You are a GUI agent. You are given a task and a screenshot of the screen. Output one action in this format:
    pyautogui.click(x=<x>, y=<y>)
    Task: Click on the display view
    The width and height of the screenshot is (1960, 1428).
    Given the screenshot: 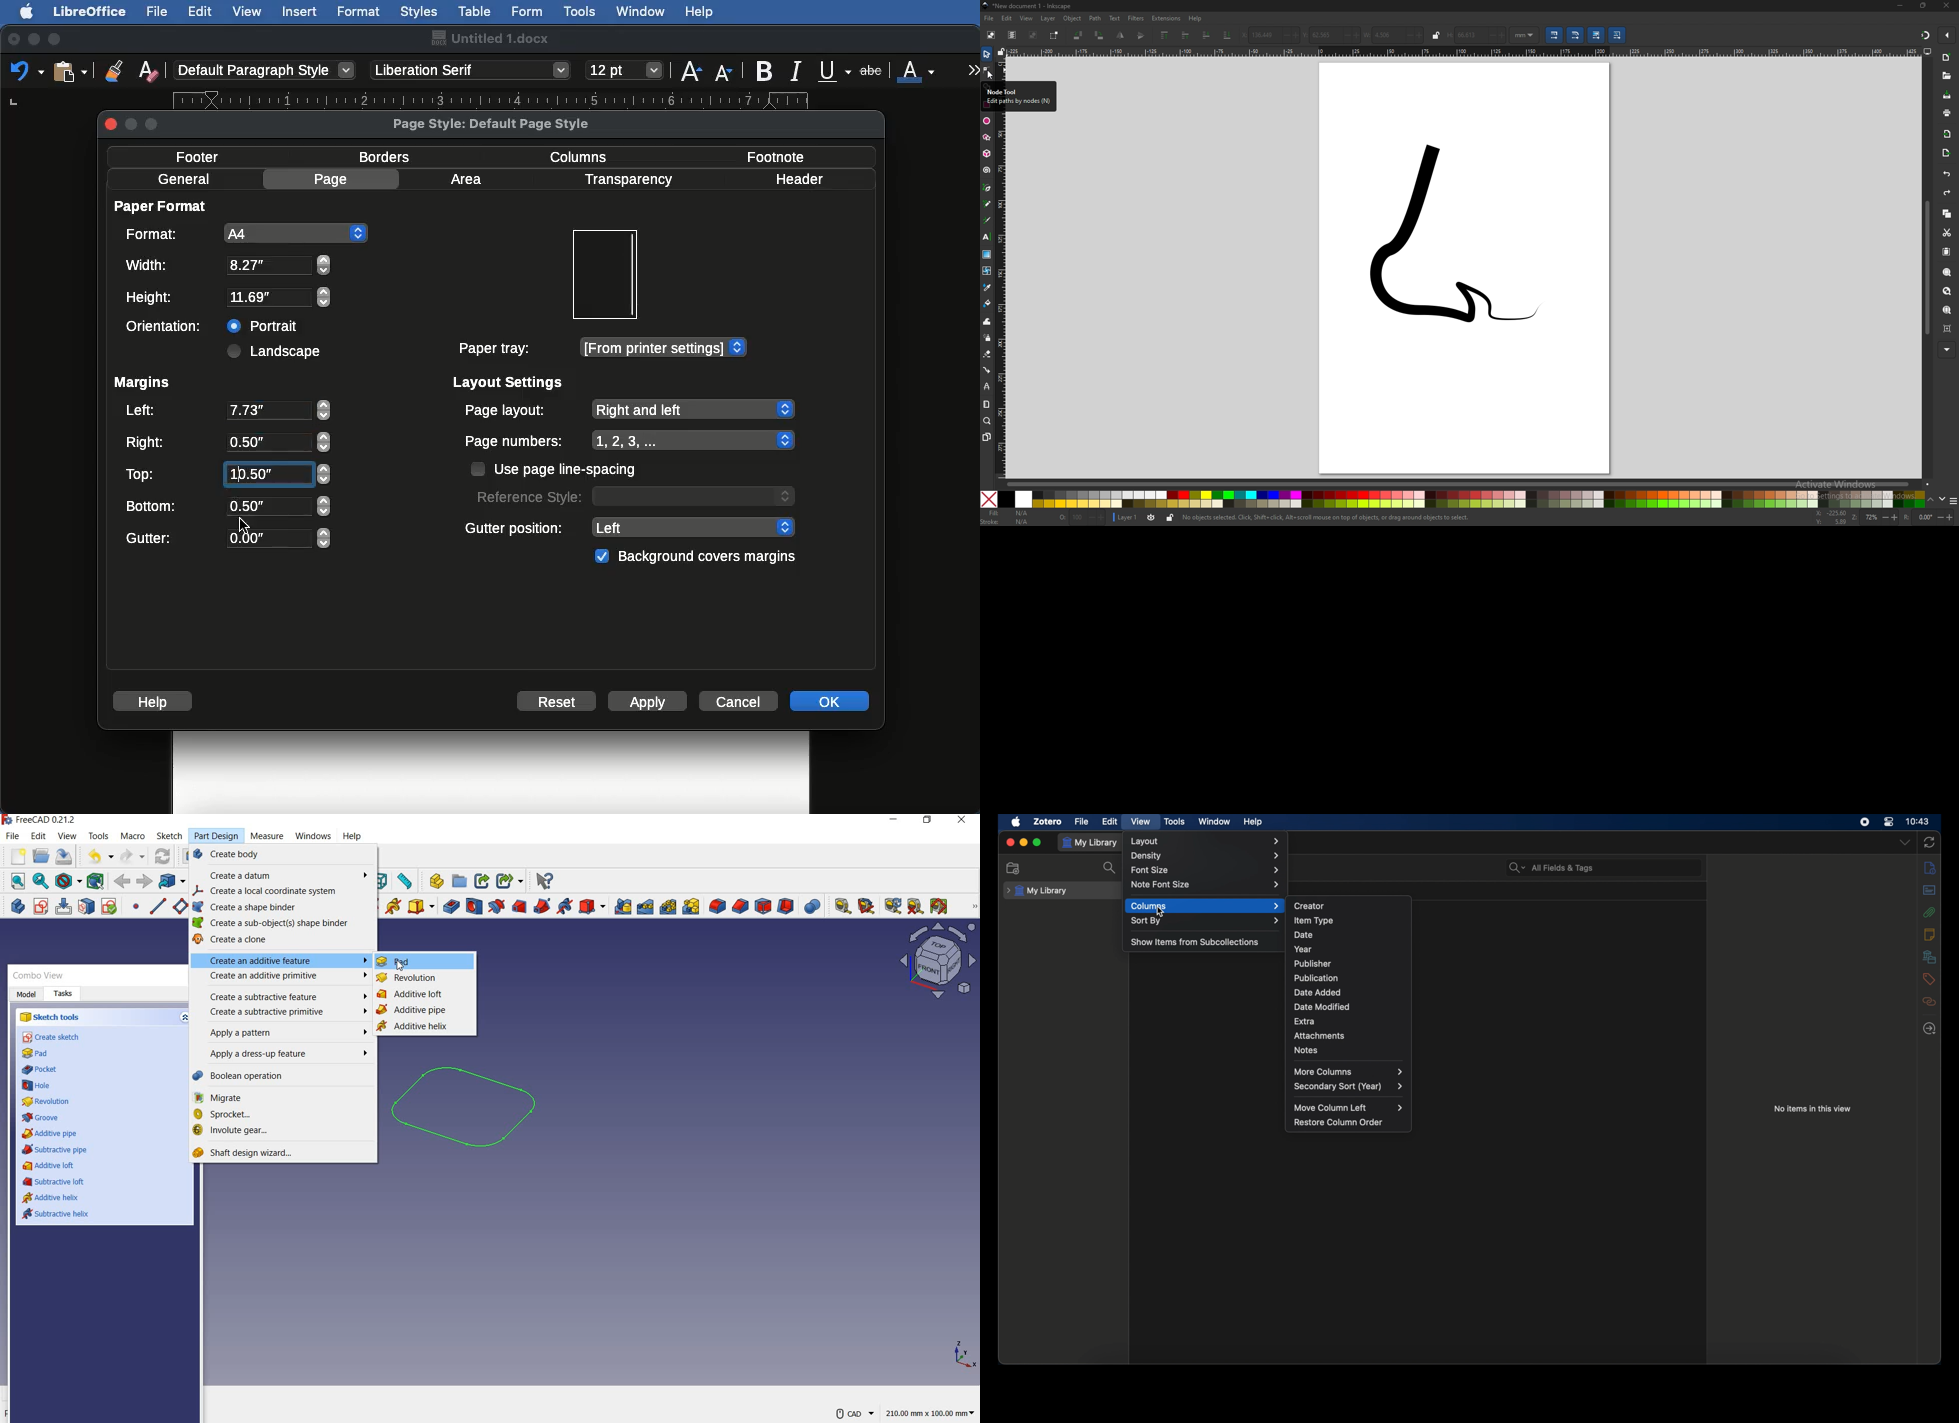 What is the action you would take?
    pyautogui.click(x=1928, y=52)
    